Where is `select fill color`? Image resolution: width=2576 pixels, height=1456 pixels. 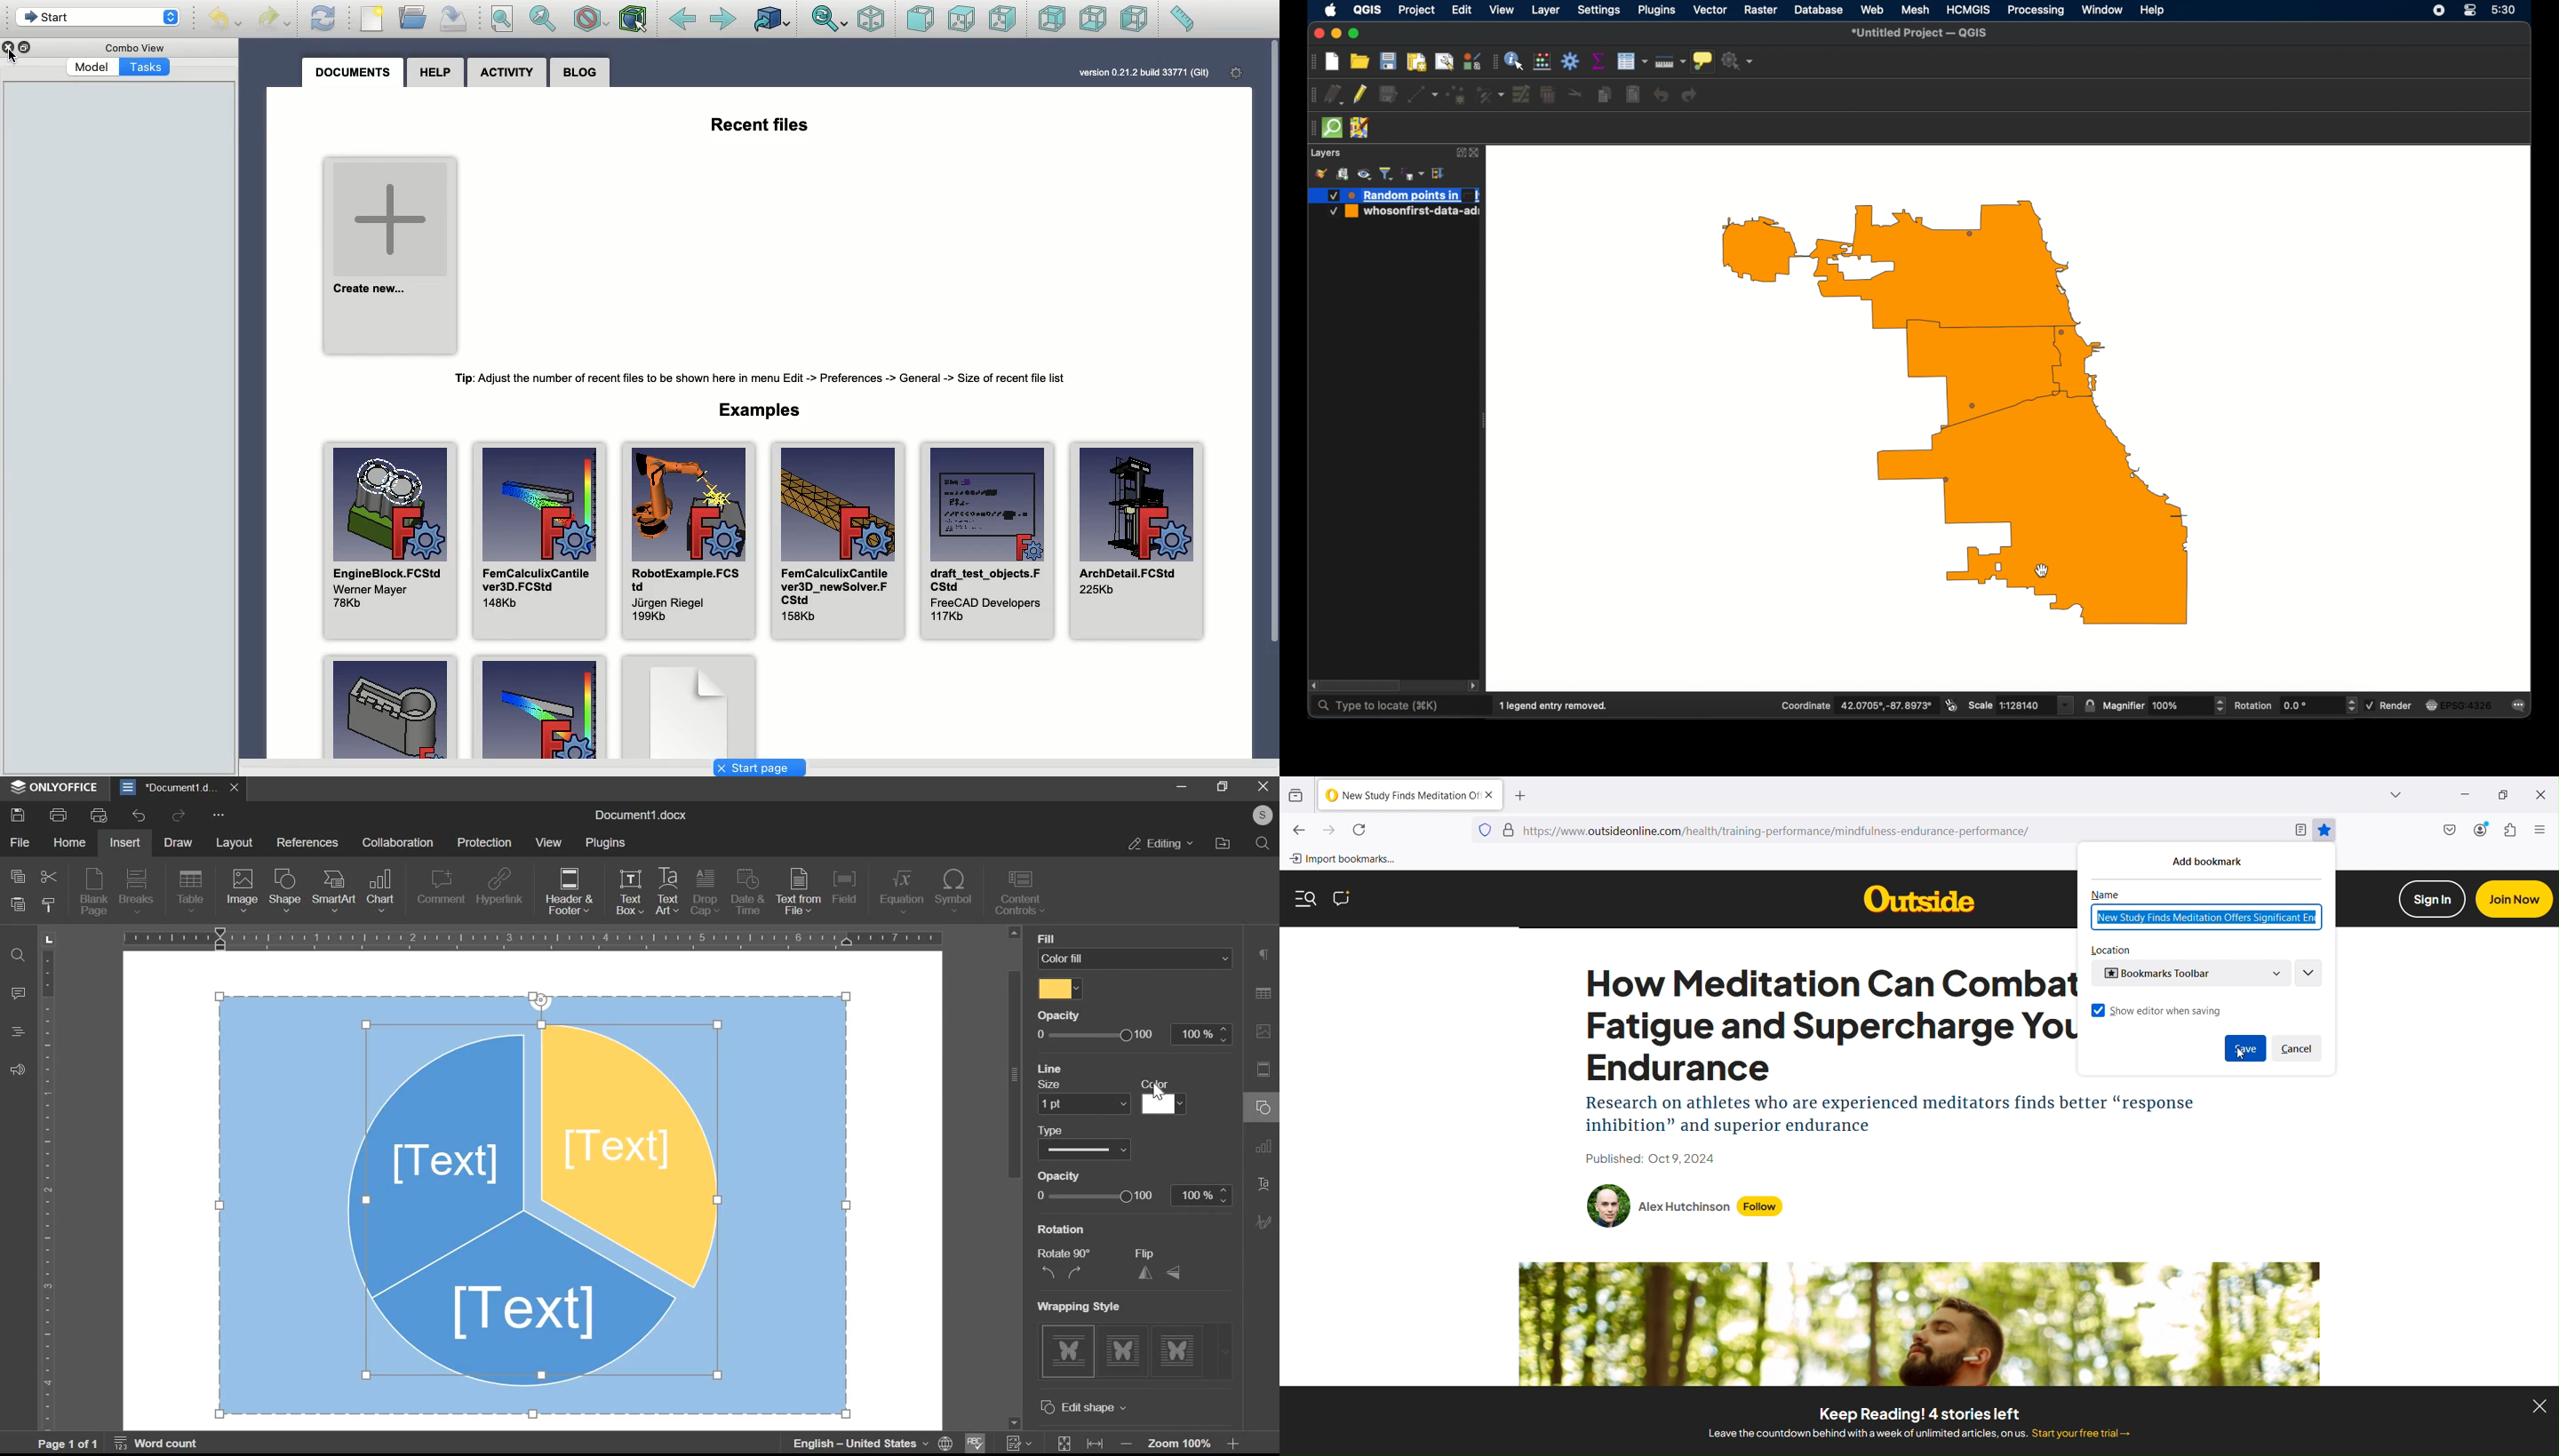
select fill color is located at coordinates (1063, 990).